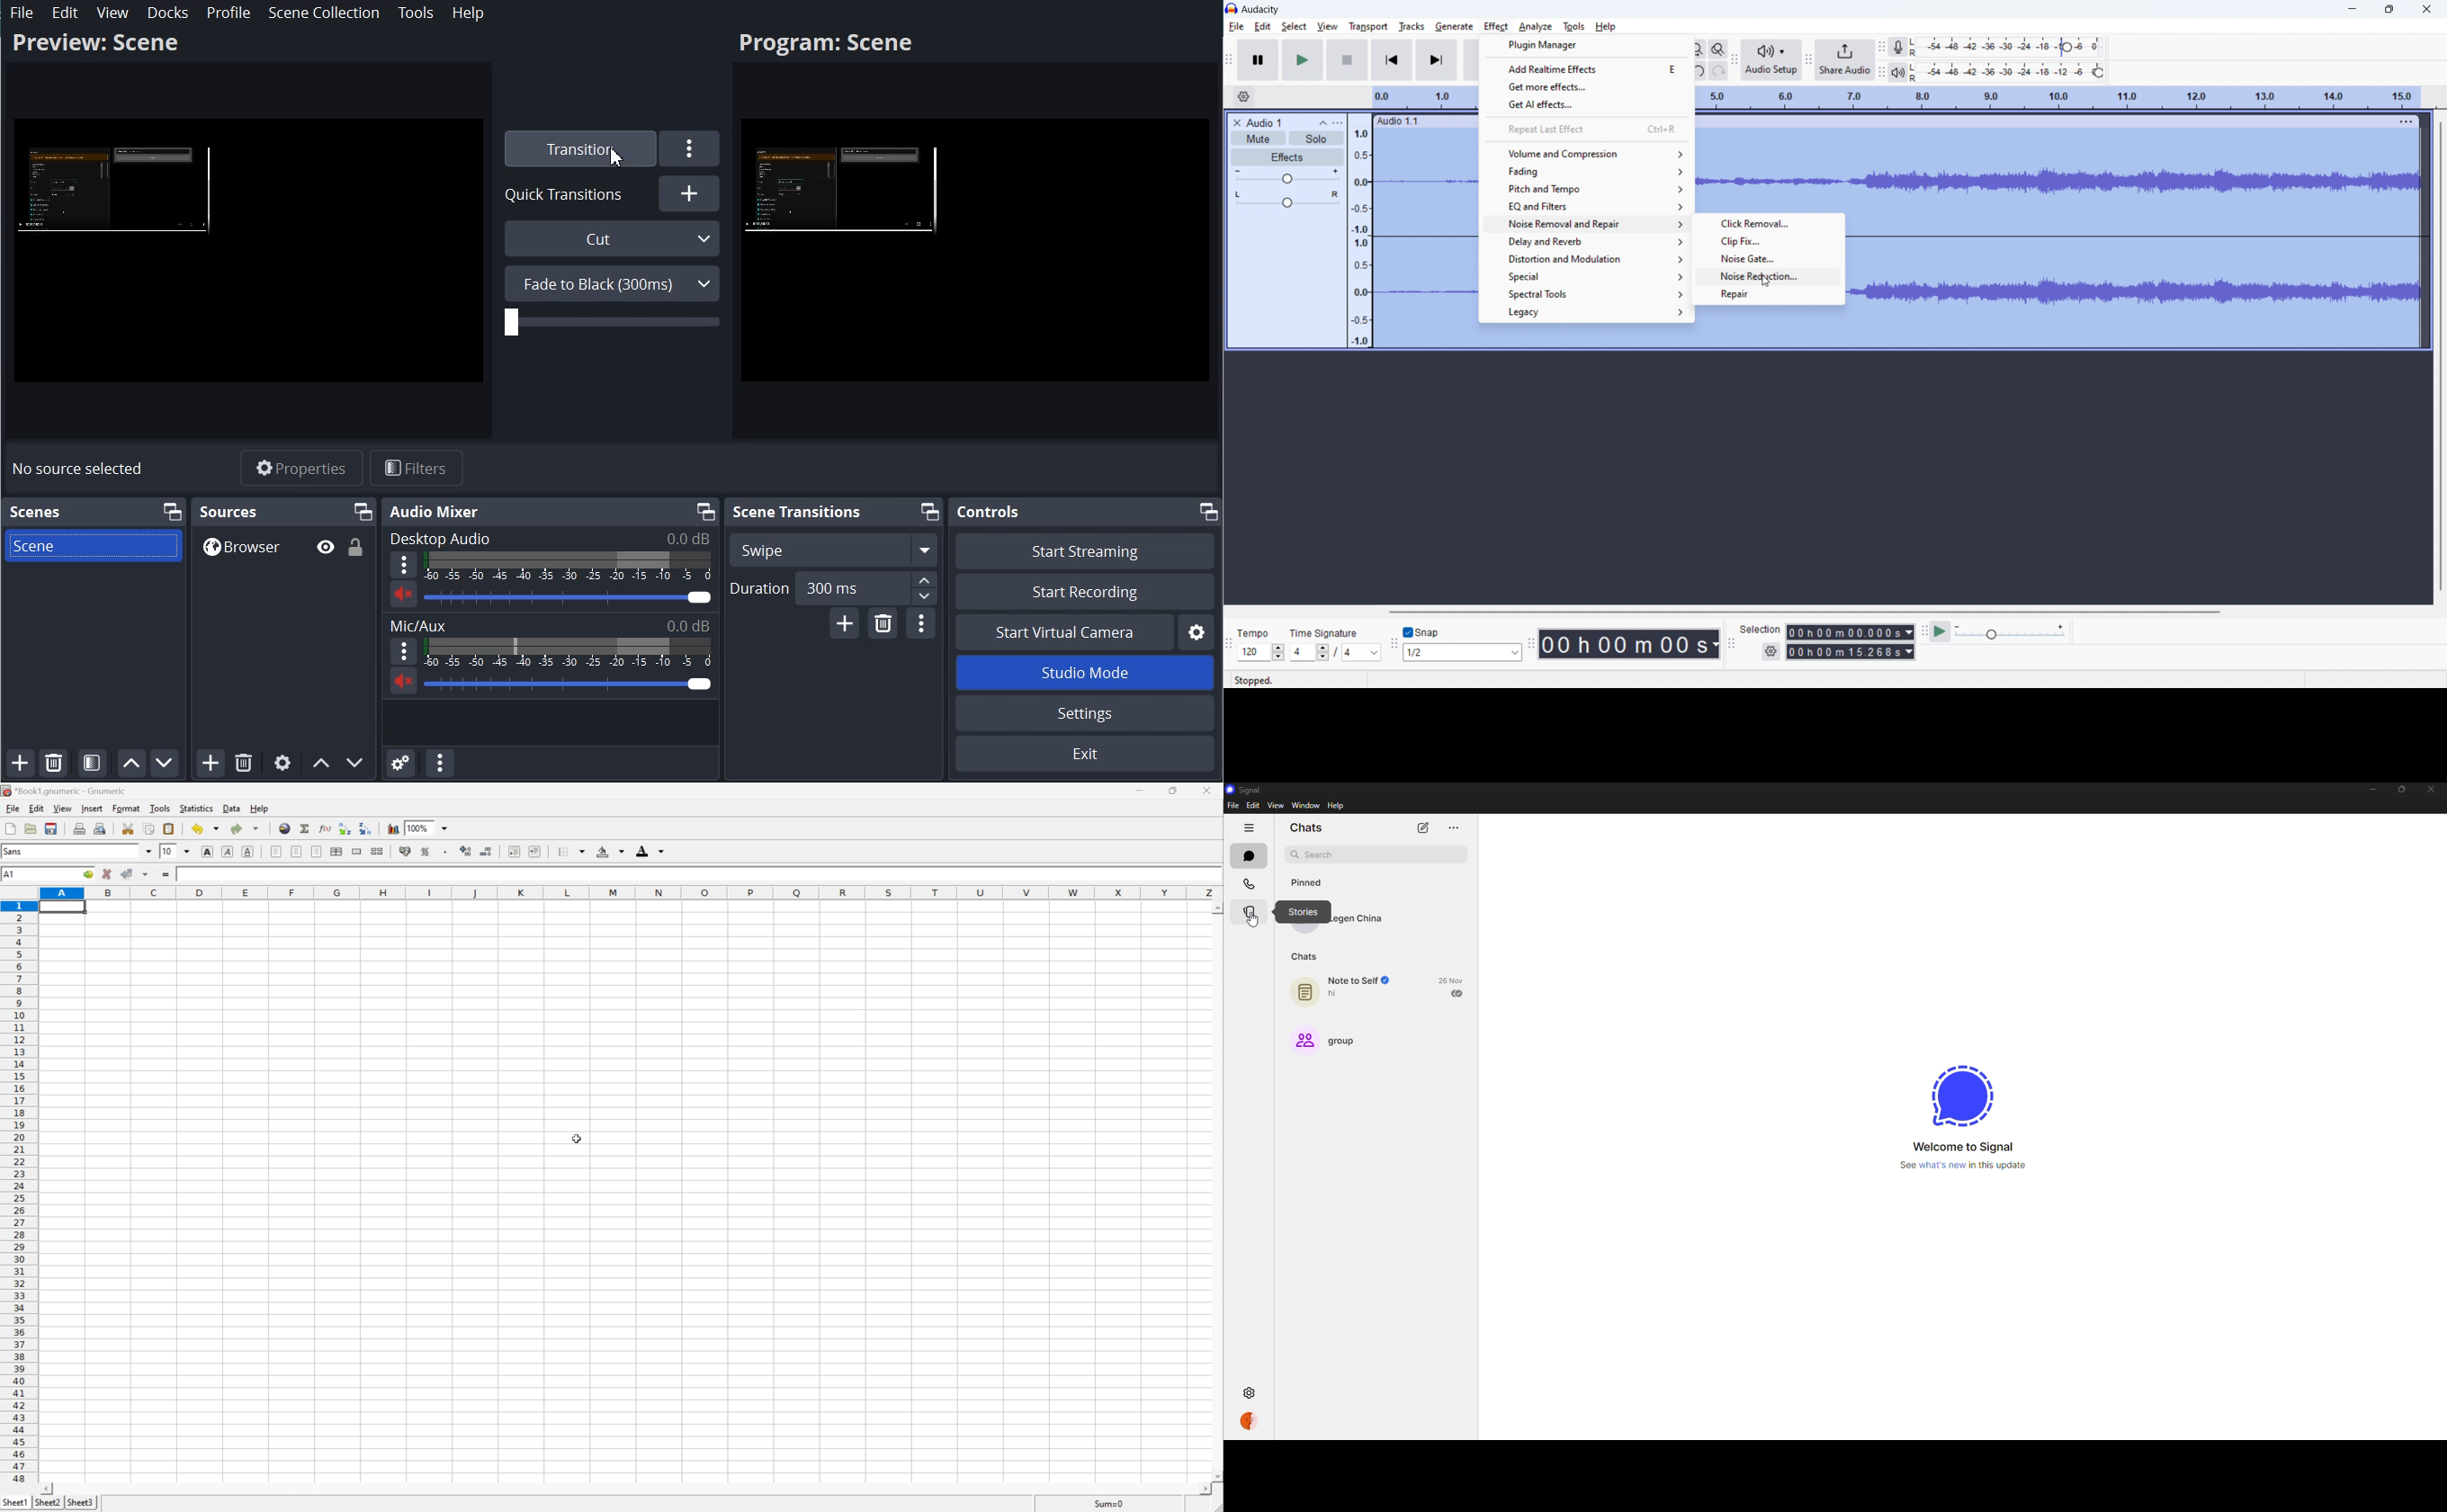 The width and height of the screenshot is (2464, 1512). Describe the element at coordinates (1436, 60) in the screenshot. I see `skip to end` at that location.